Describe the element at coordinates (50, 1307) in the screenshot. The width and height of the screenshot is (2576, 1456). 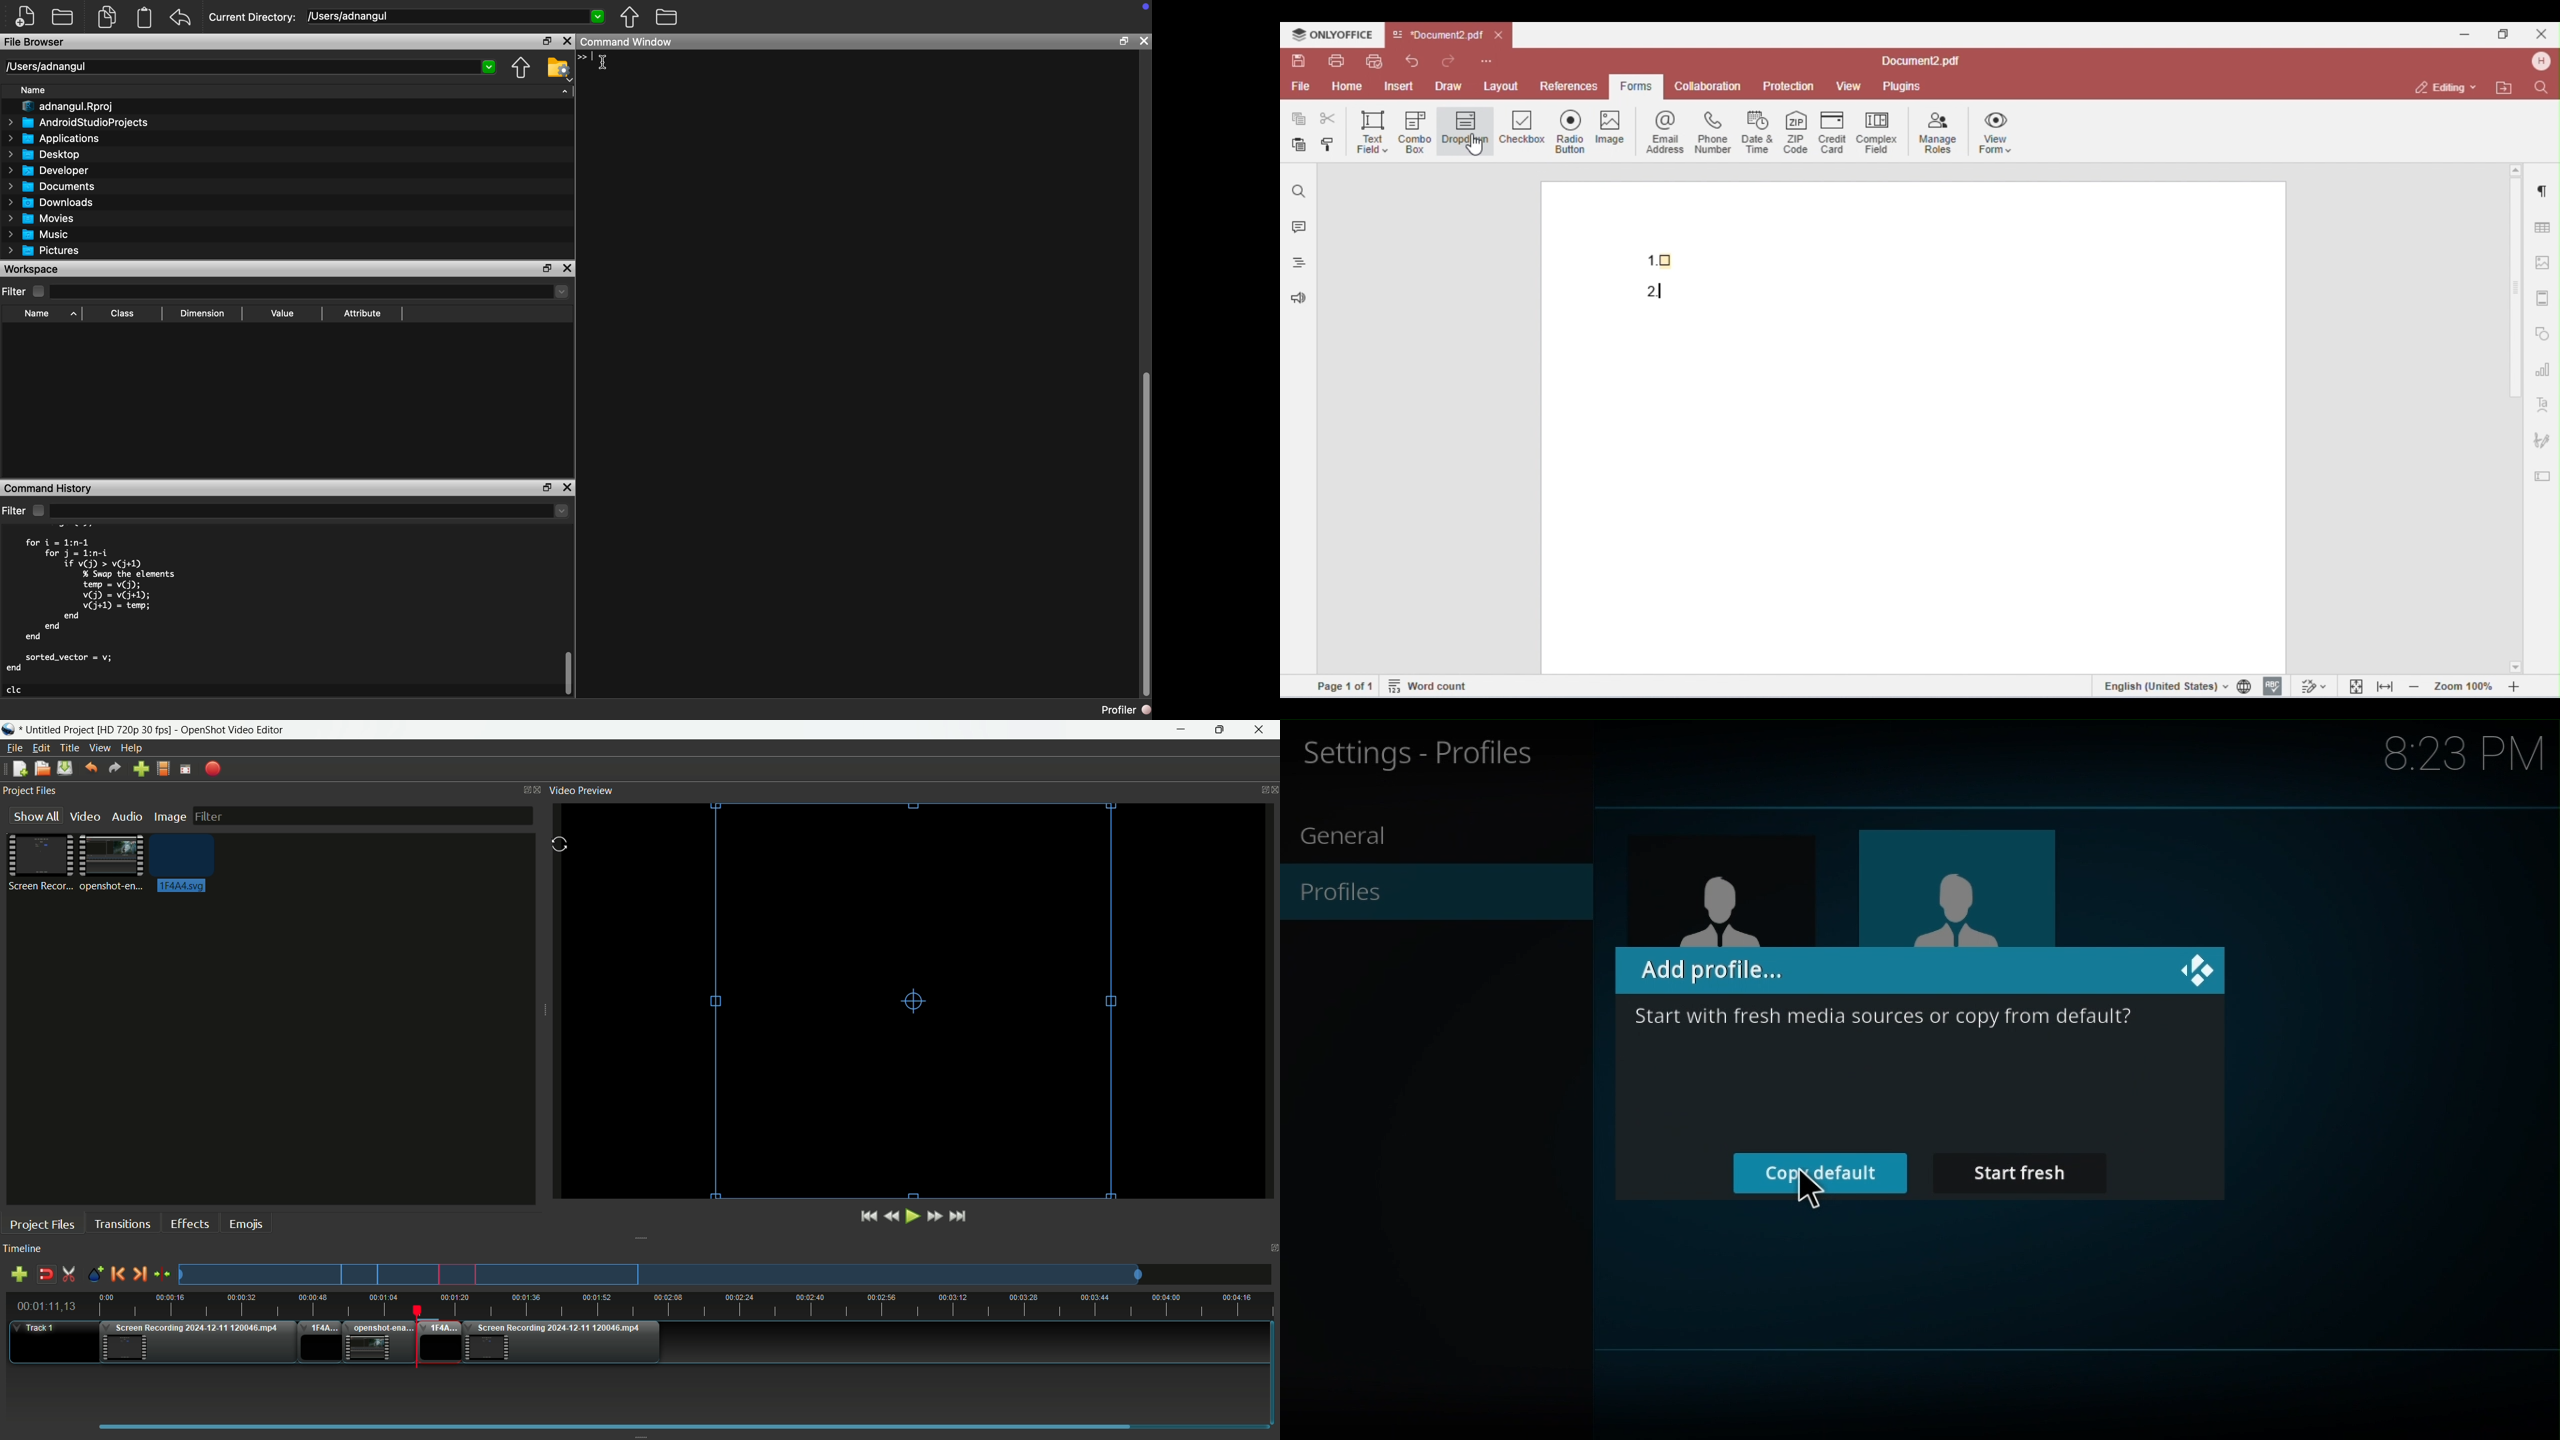
I see `Current time` at that location.